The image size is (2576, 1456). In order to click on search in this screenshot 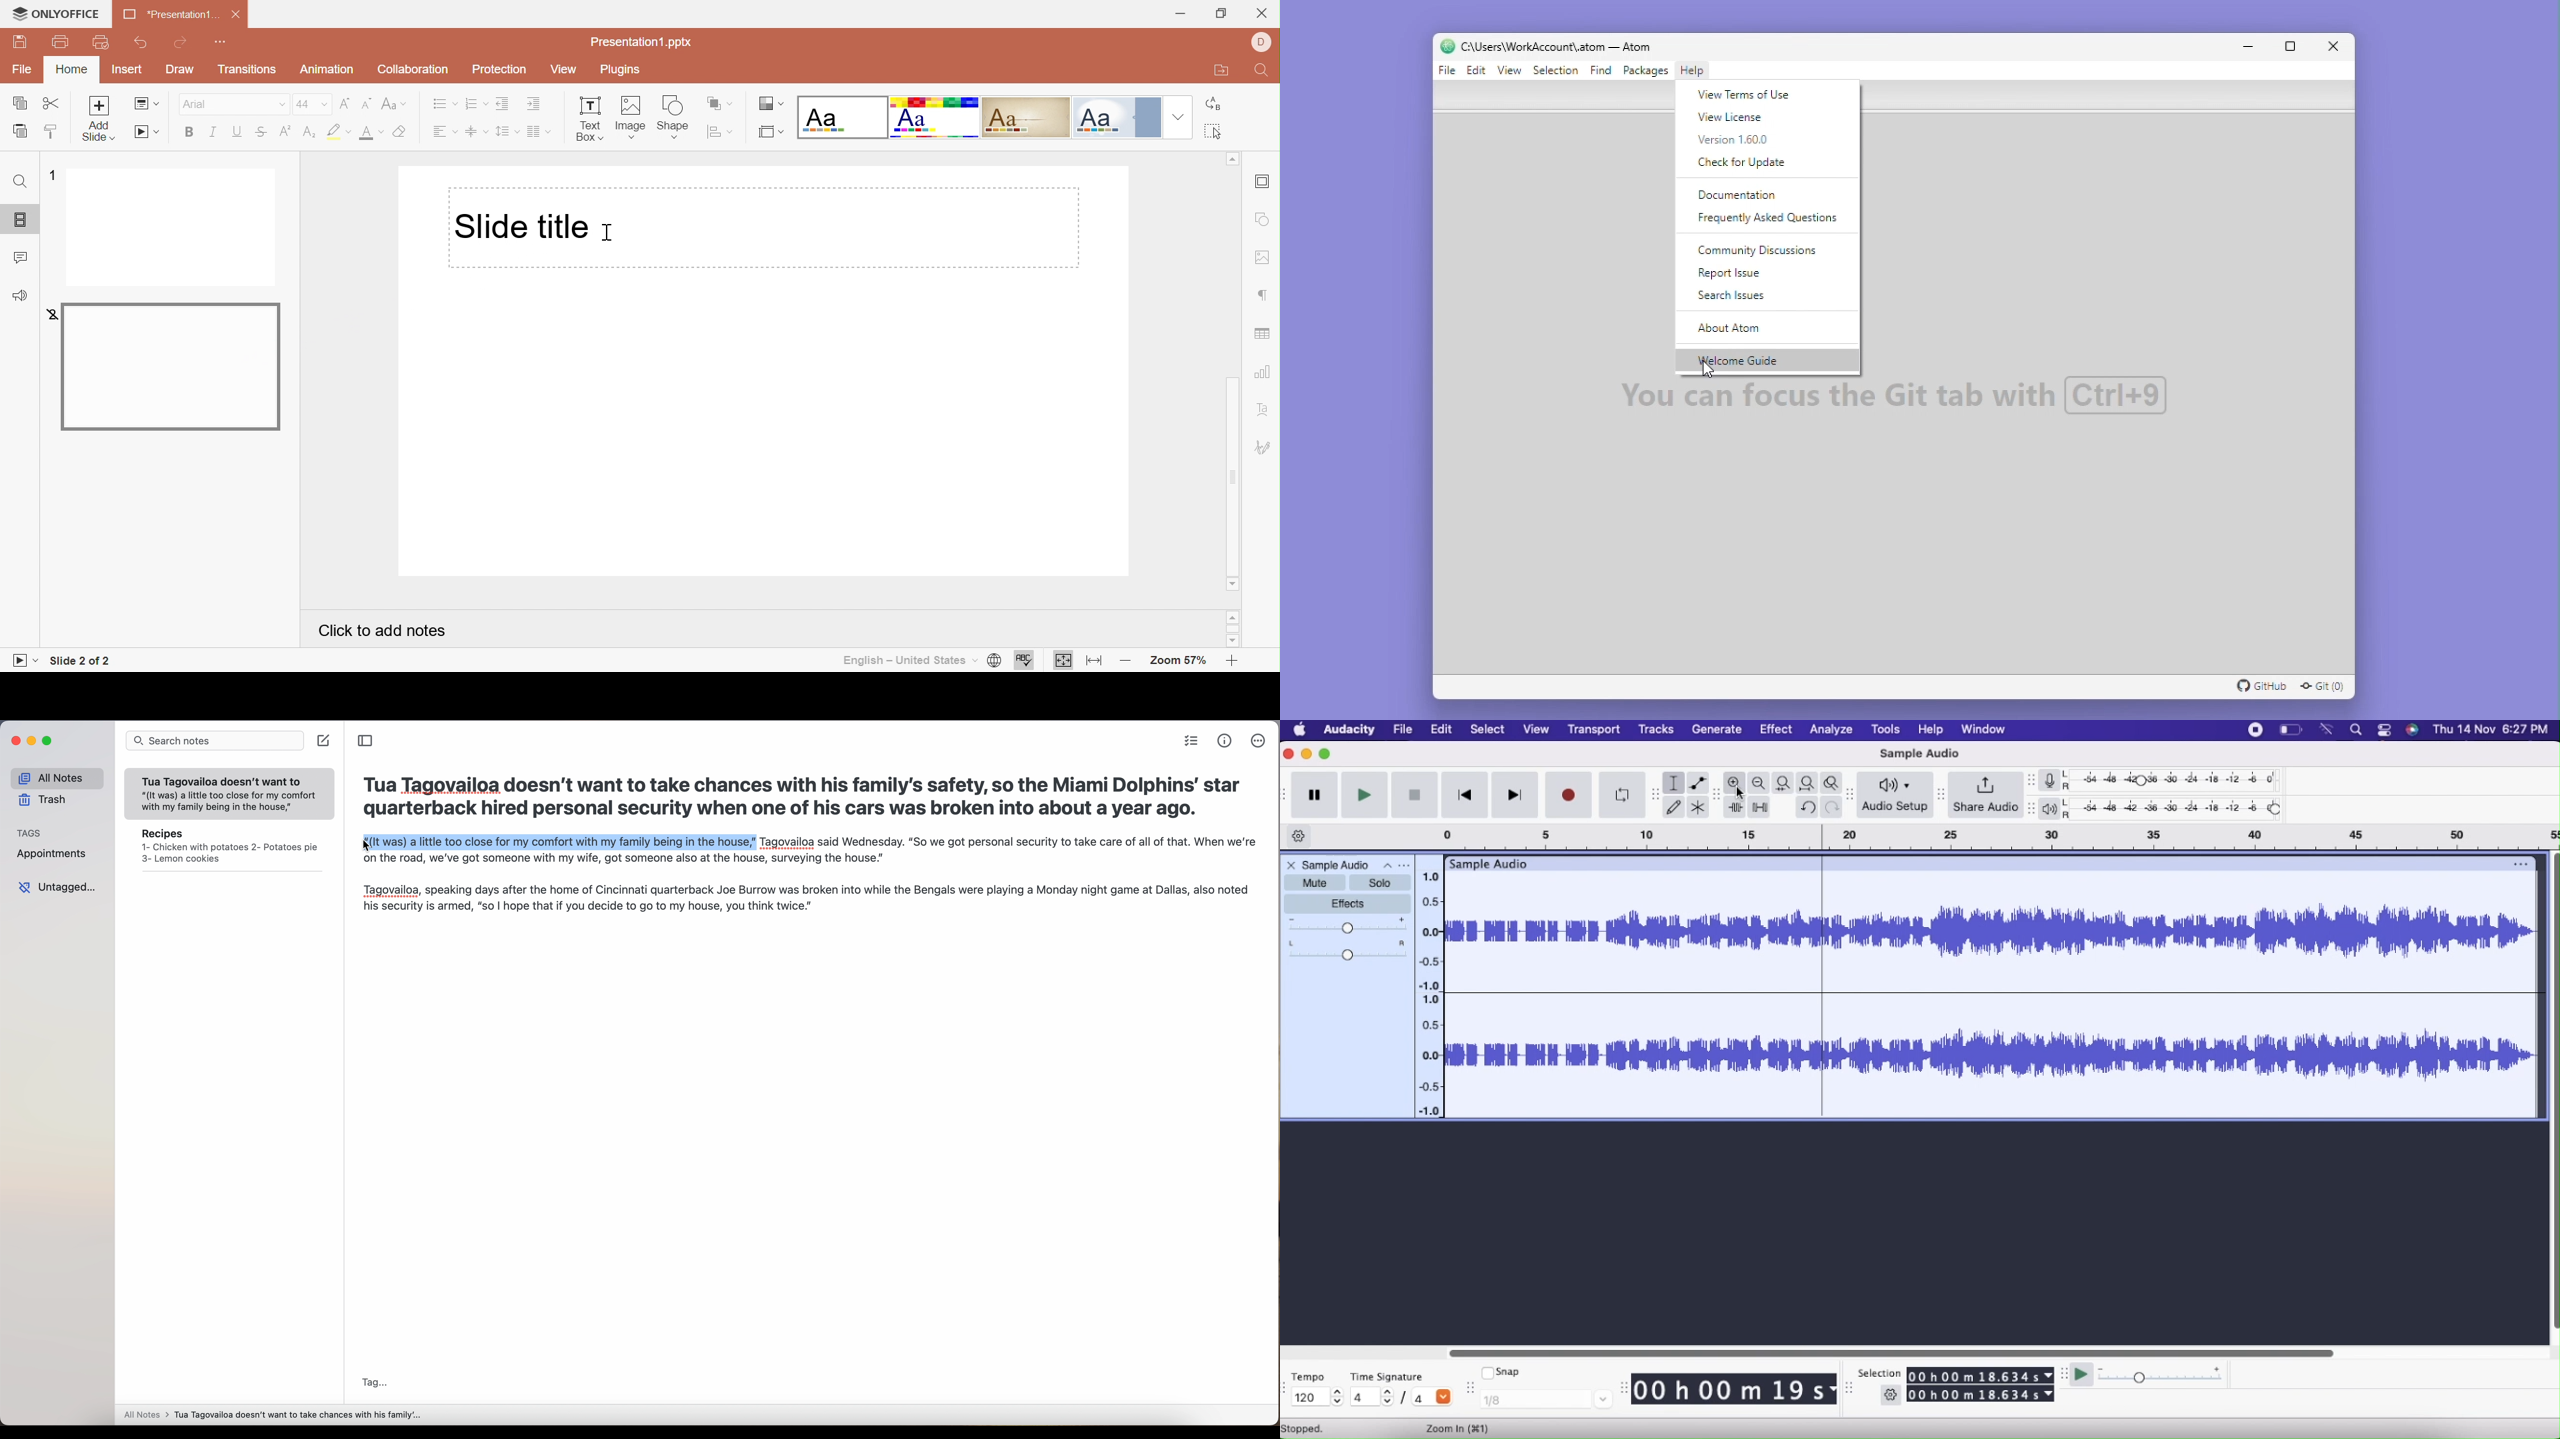, I will do `click(2355, 731)`.